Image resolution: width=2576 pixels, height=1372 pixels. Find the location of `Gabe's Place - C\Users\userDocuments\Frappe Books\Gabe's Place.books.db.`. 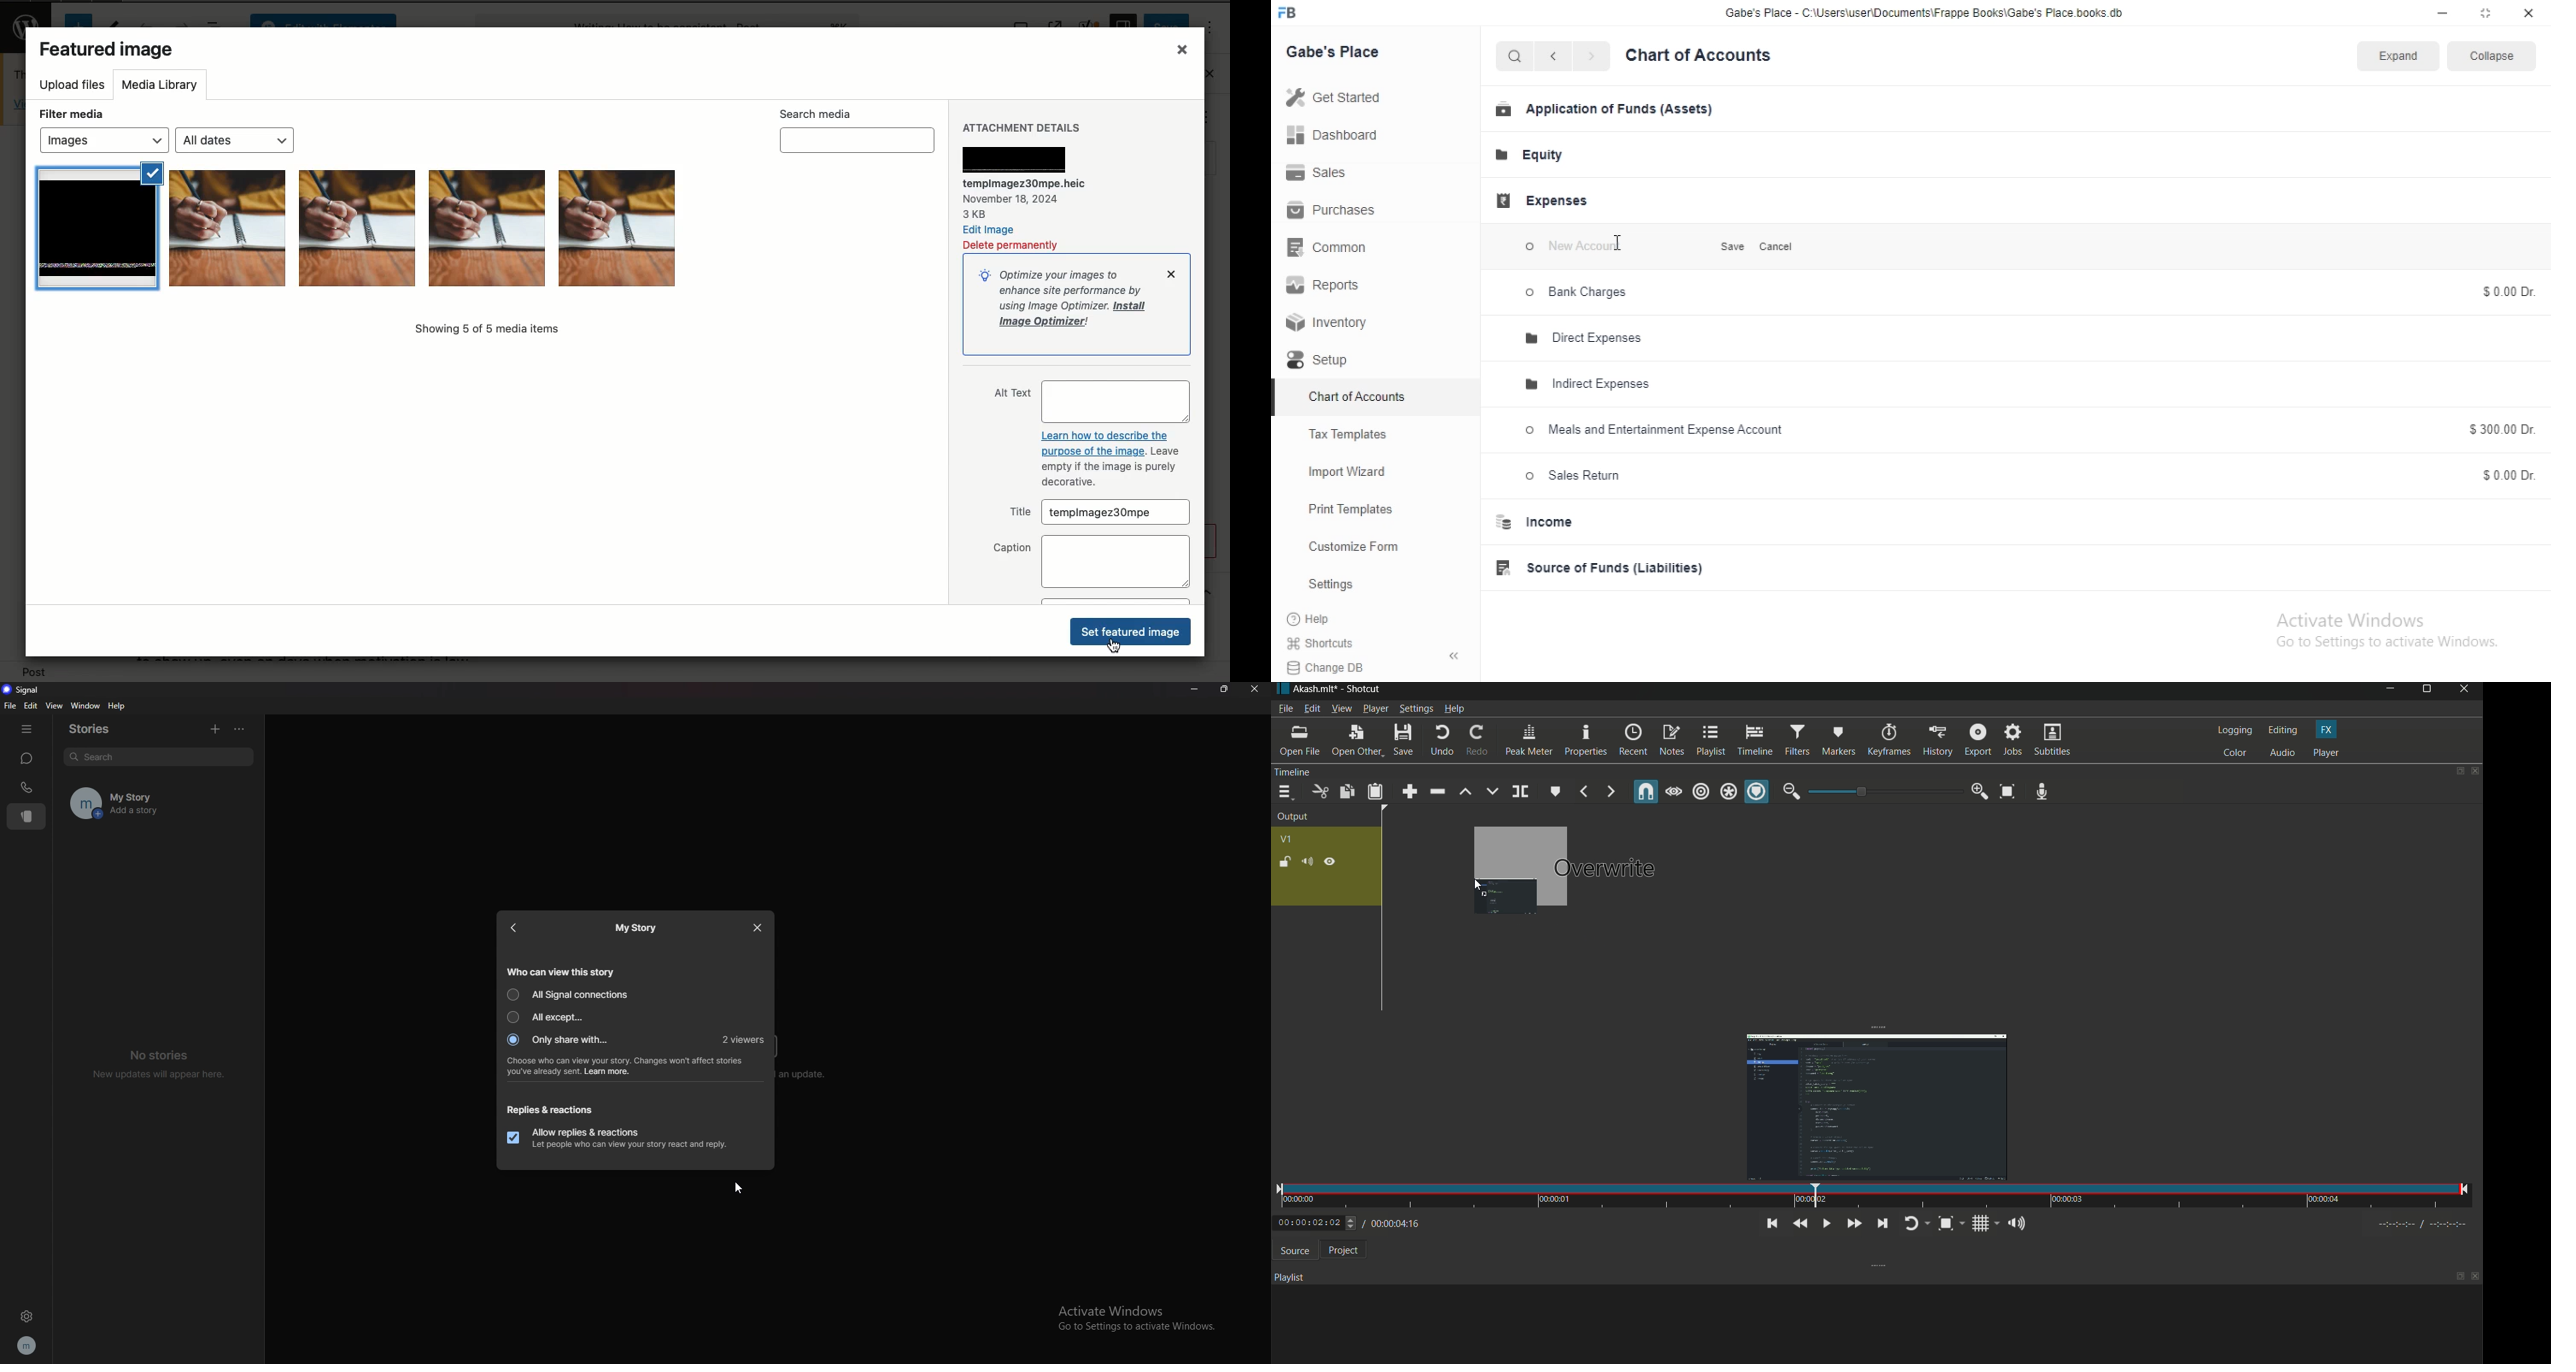

Gabe's Place - C\Users\userDocuments\Frappe Books\Gabe's Place.books.db. is located at coordinates (1927, 16).